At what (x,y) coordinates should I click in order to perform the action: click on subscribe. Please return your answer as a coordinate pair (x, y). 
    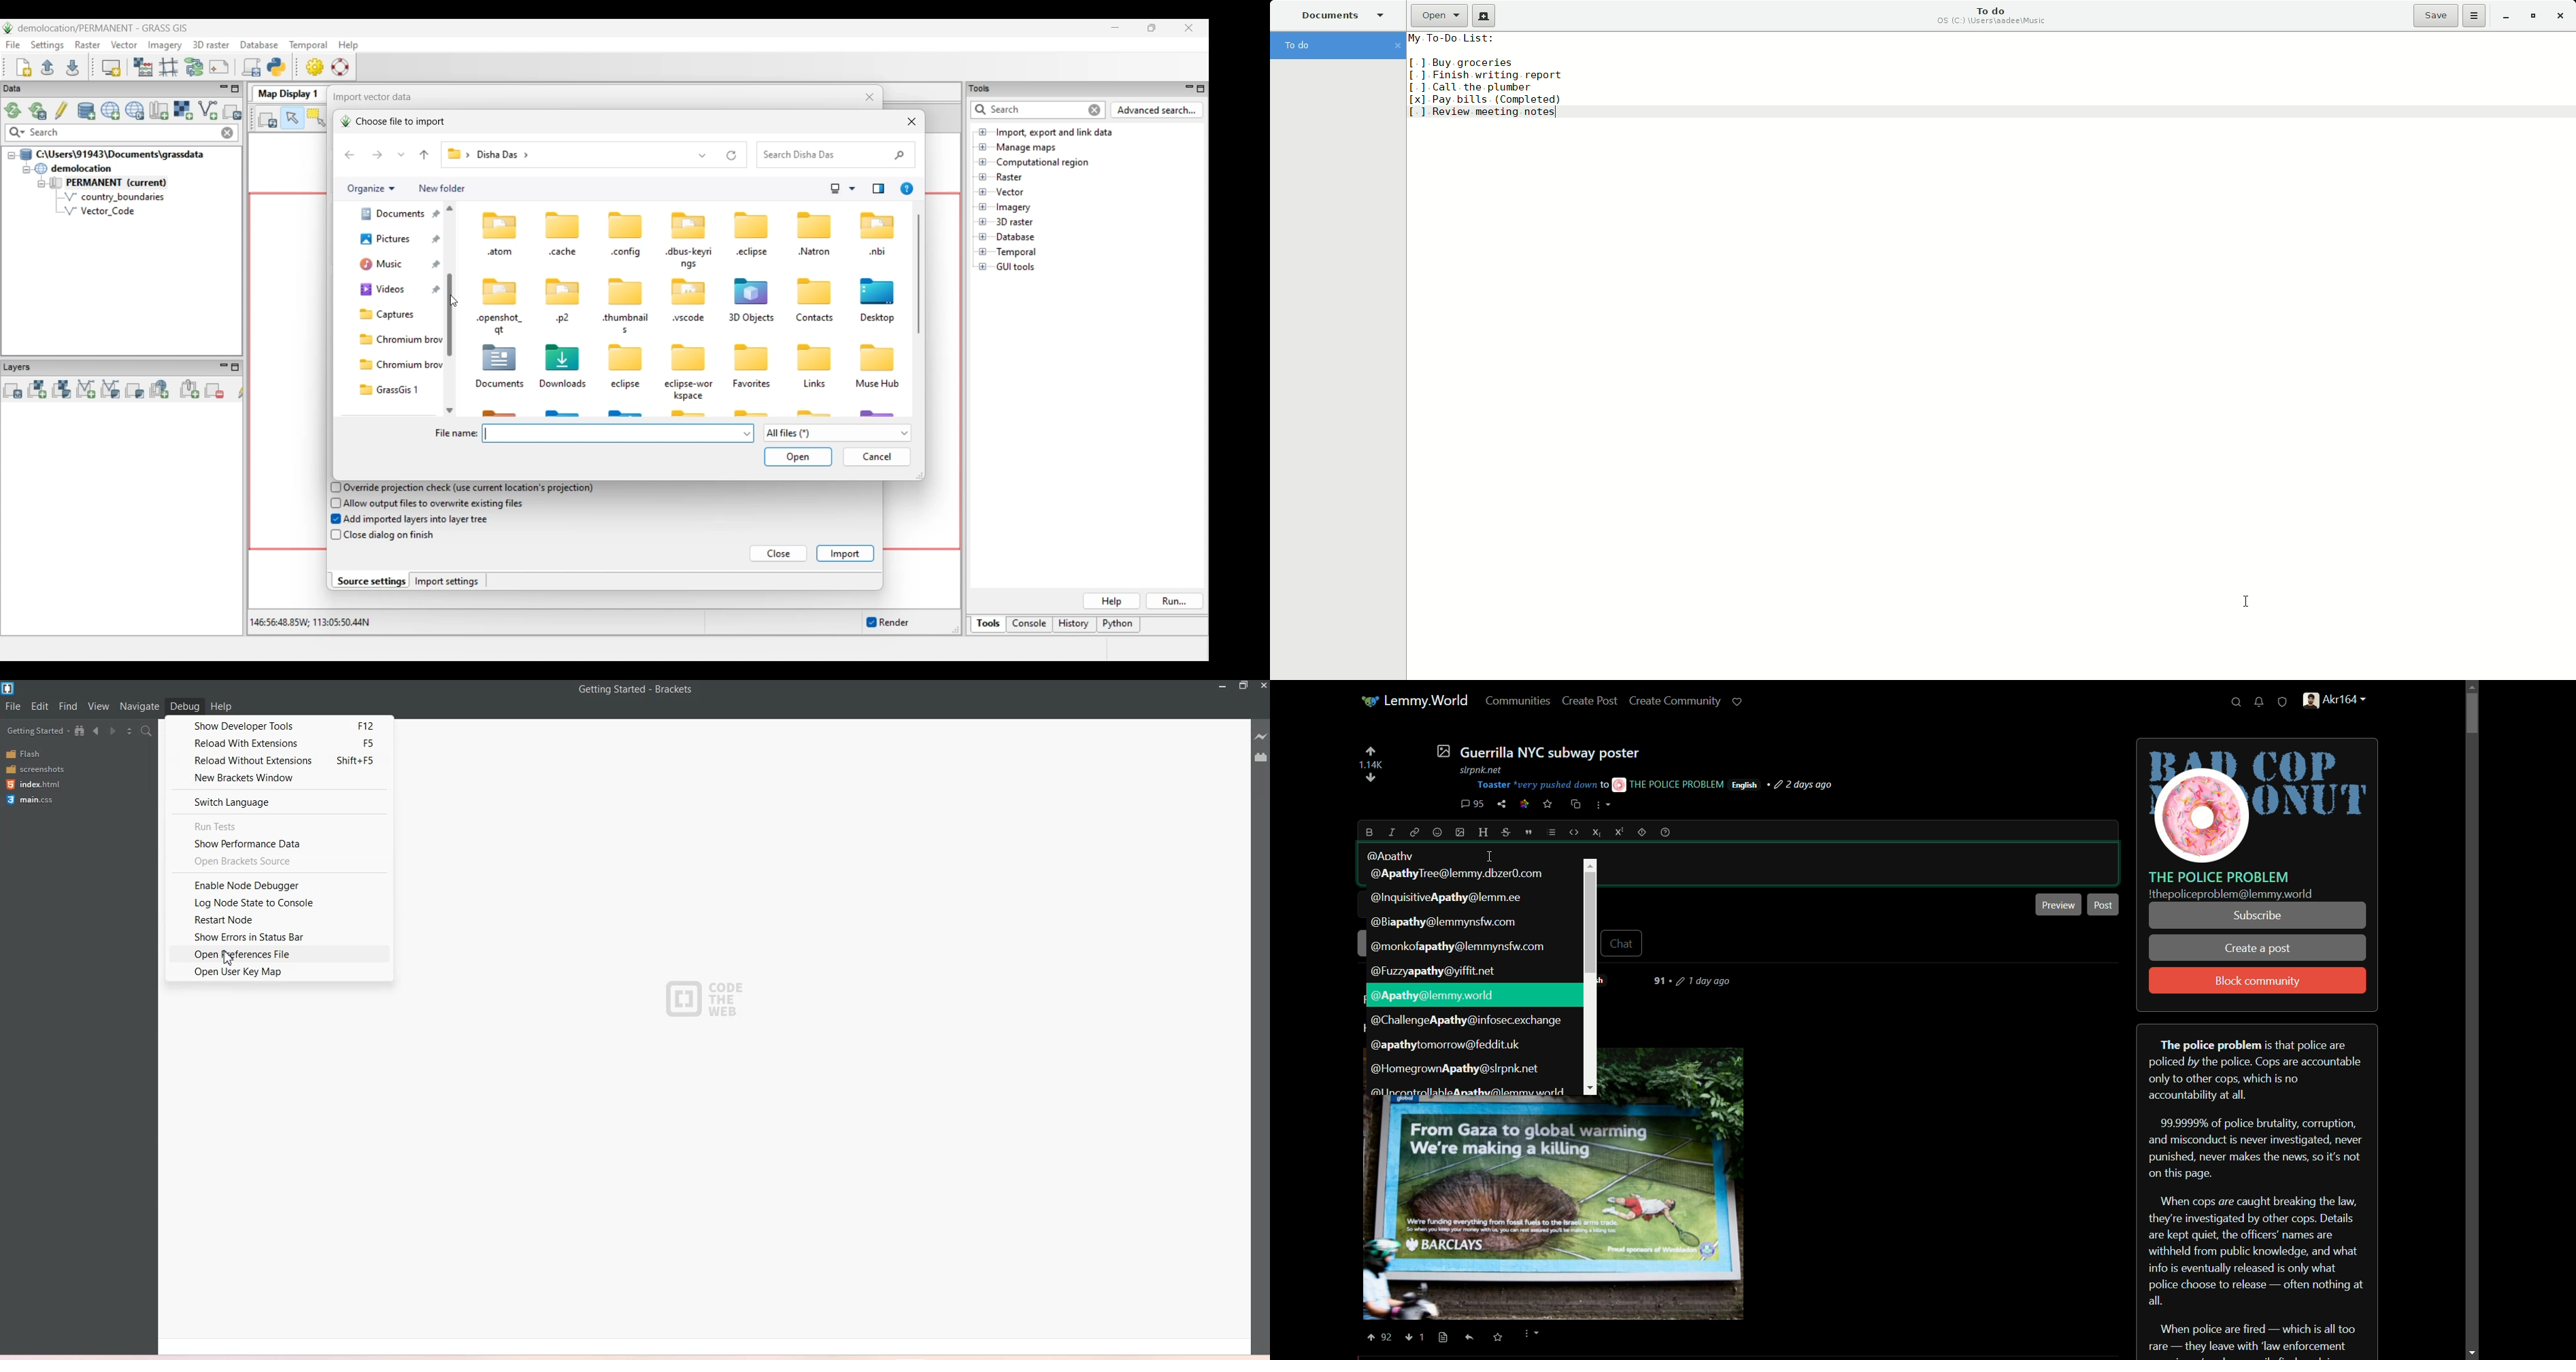
    Looking at the image, I should click on (2257, 915).